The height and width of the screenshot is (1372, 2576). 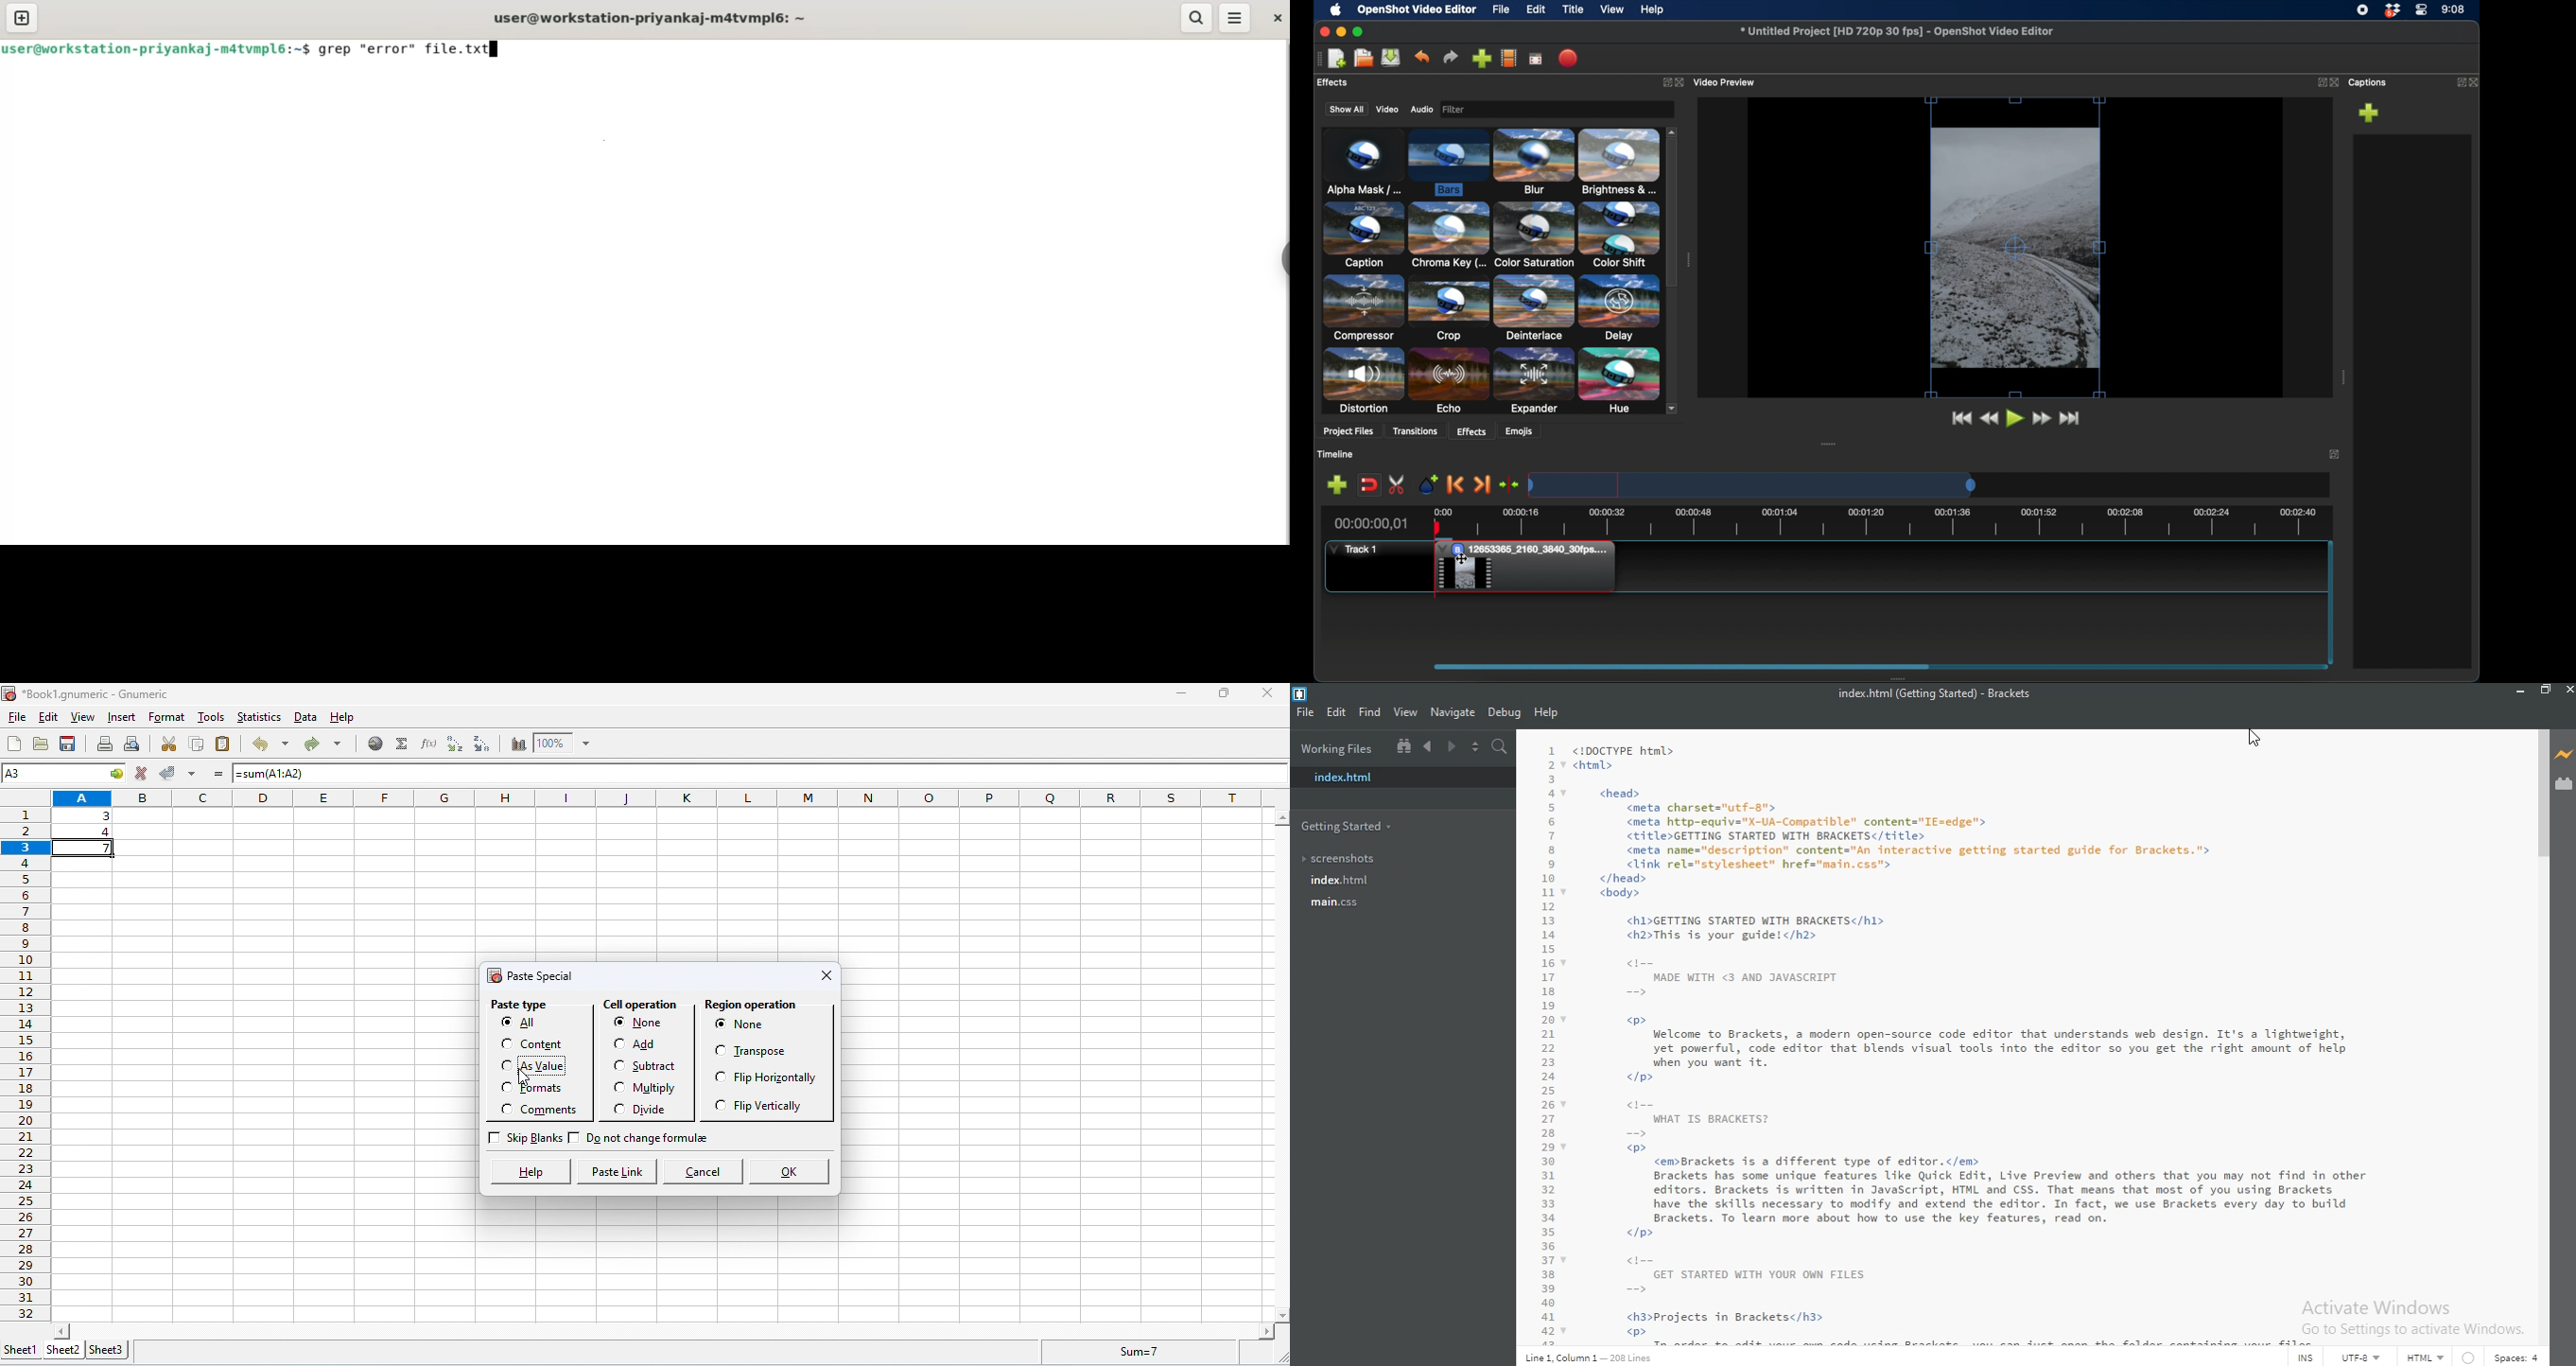 What do you see at coordinates (374, 744) in the screenshot?
I see `insert hyperlink` at bounding box center [374, 744].